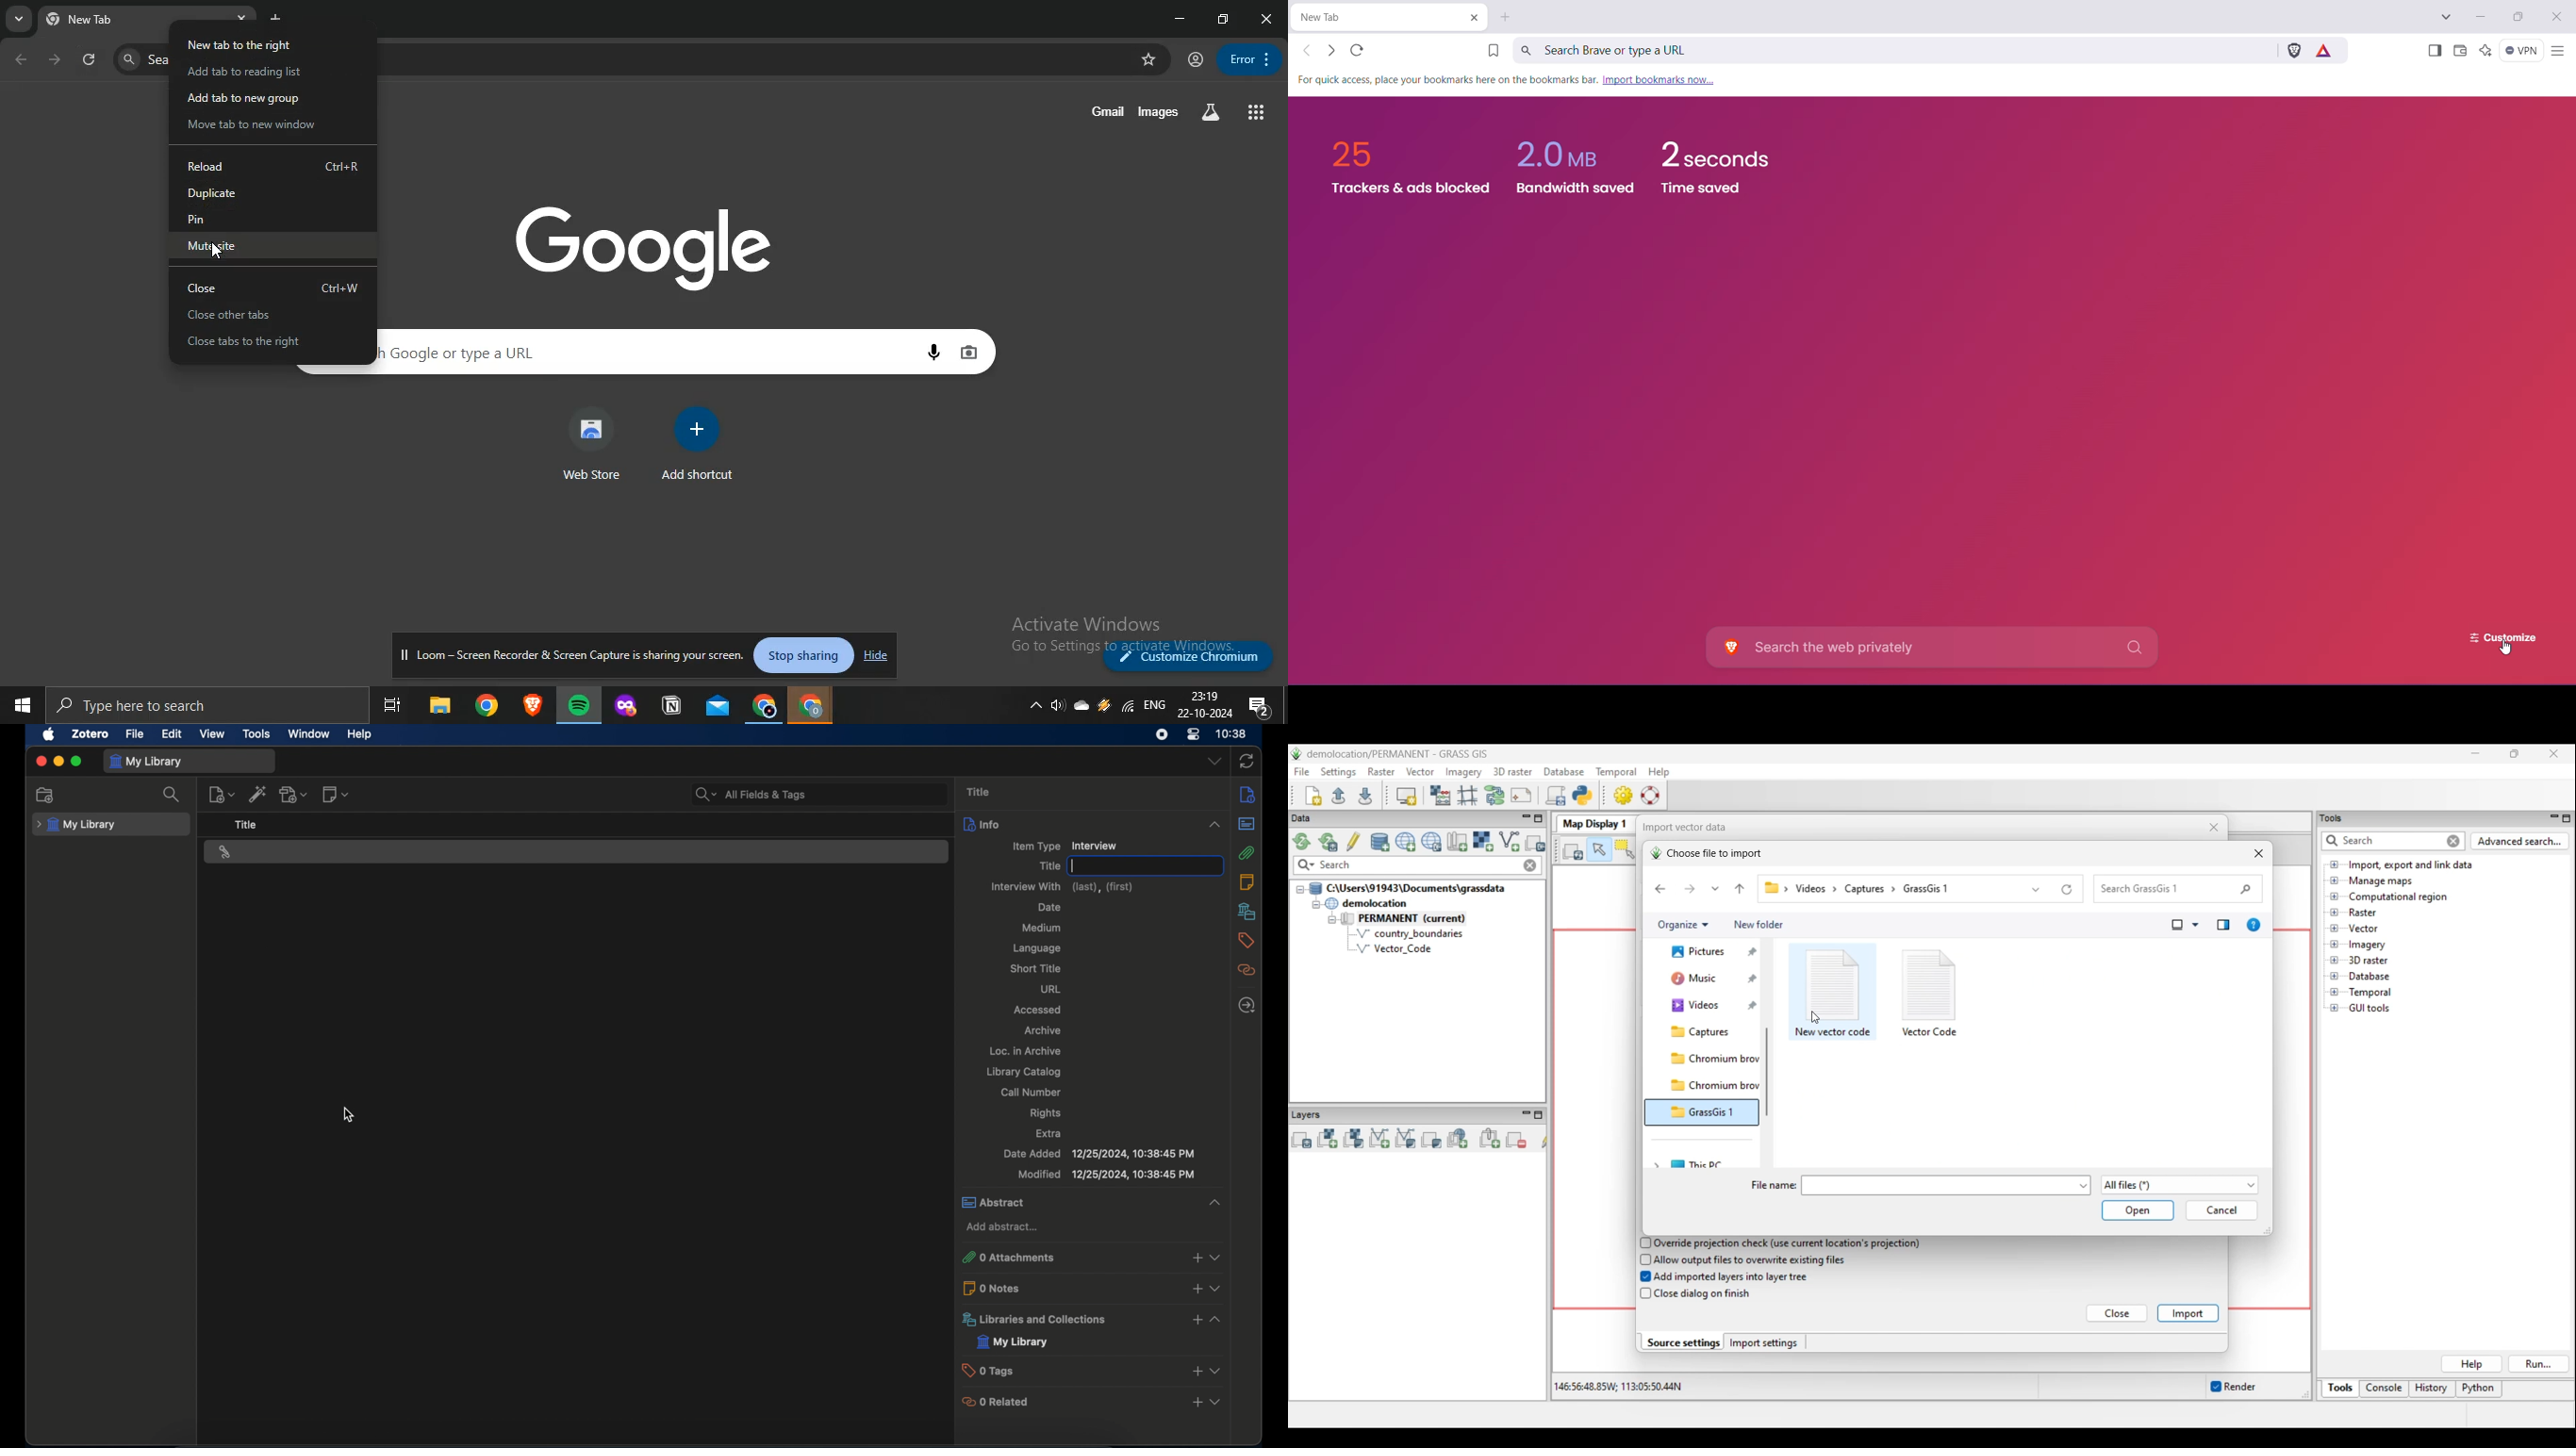 The image size is (2576, 1456). Describe the element at coordinates (1075, 865) in the screenshot. I see `text cursor` at that location.